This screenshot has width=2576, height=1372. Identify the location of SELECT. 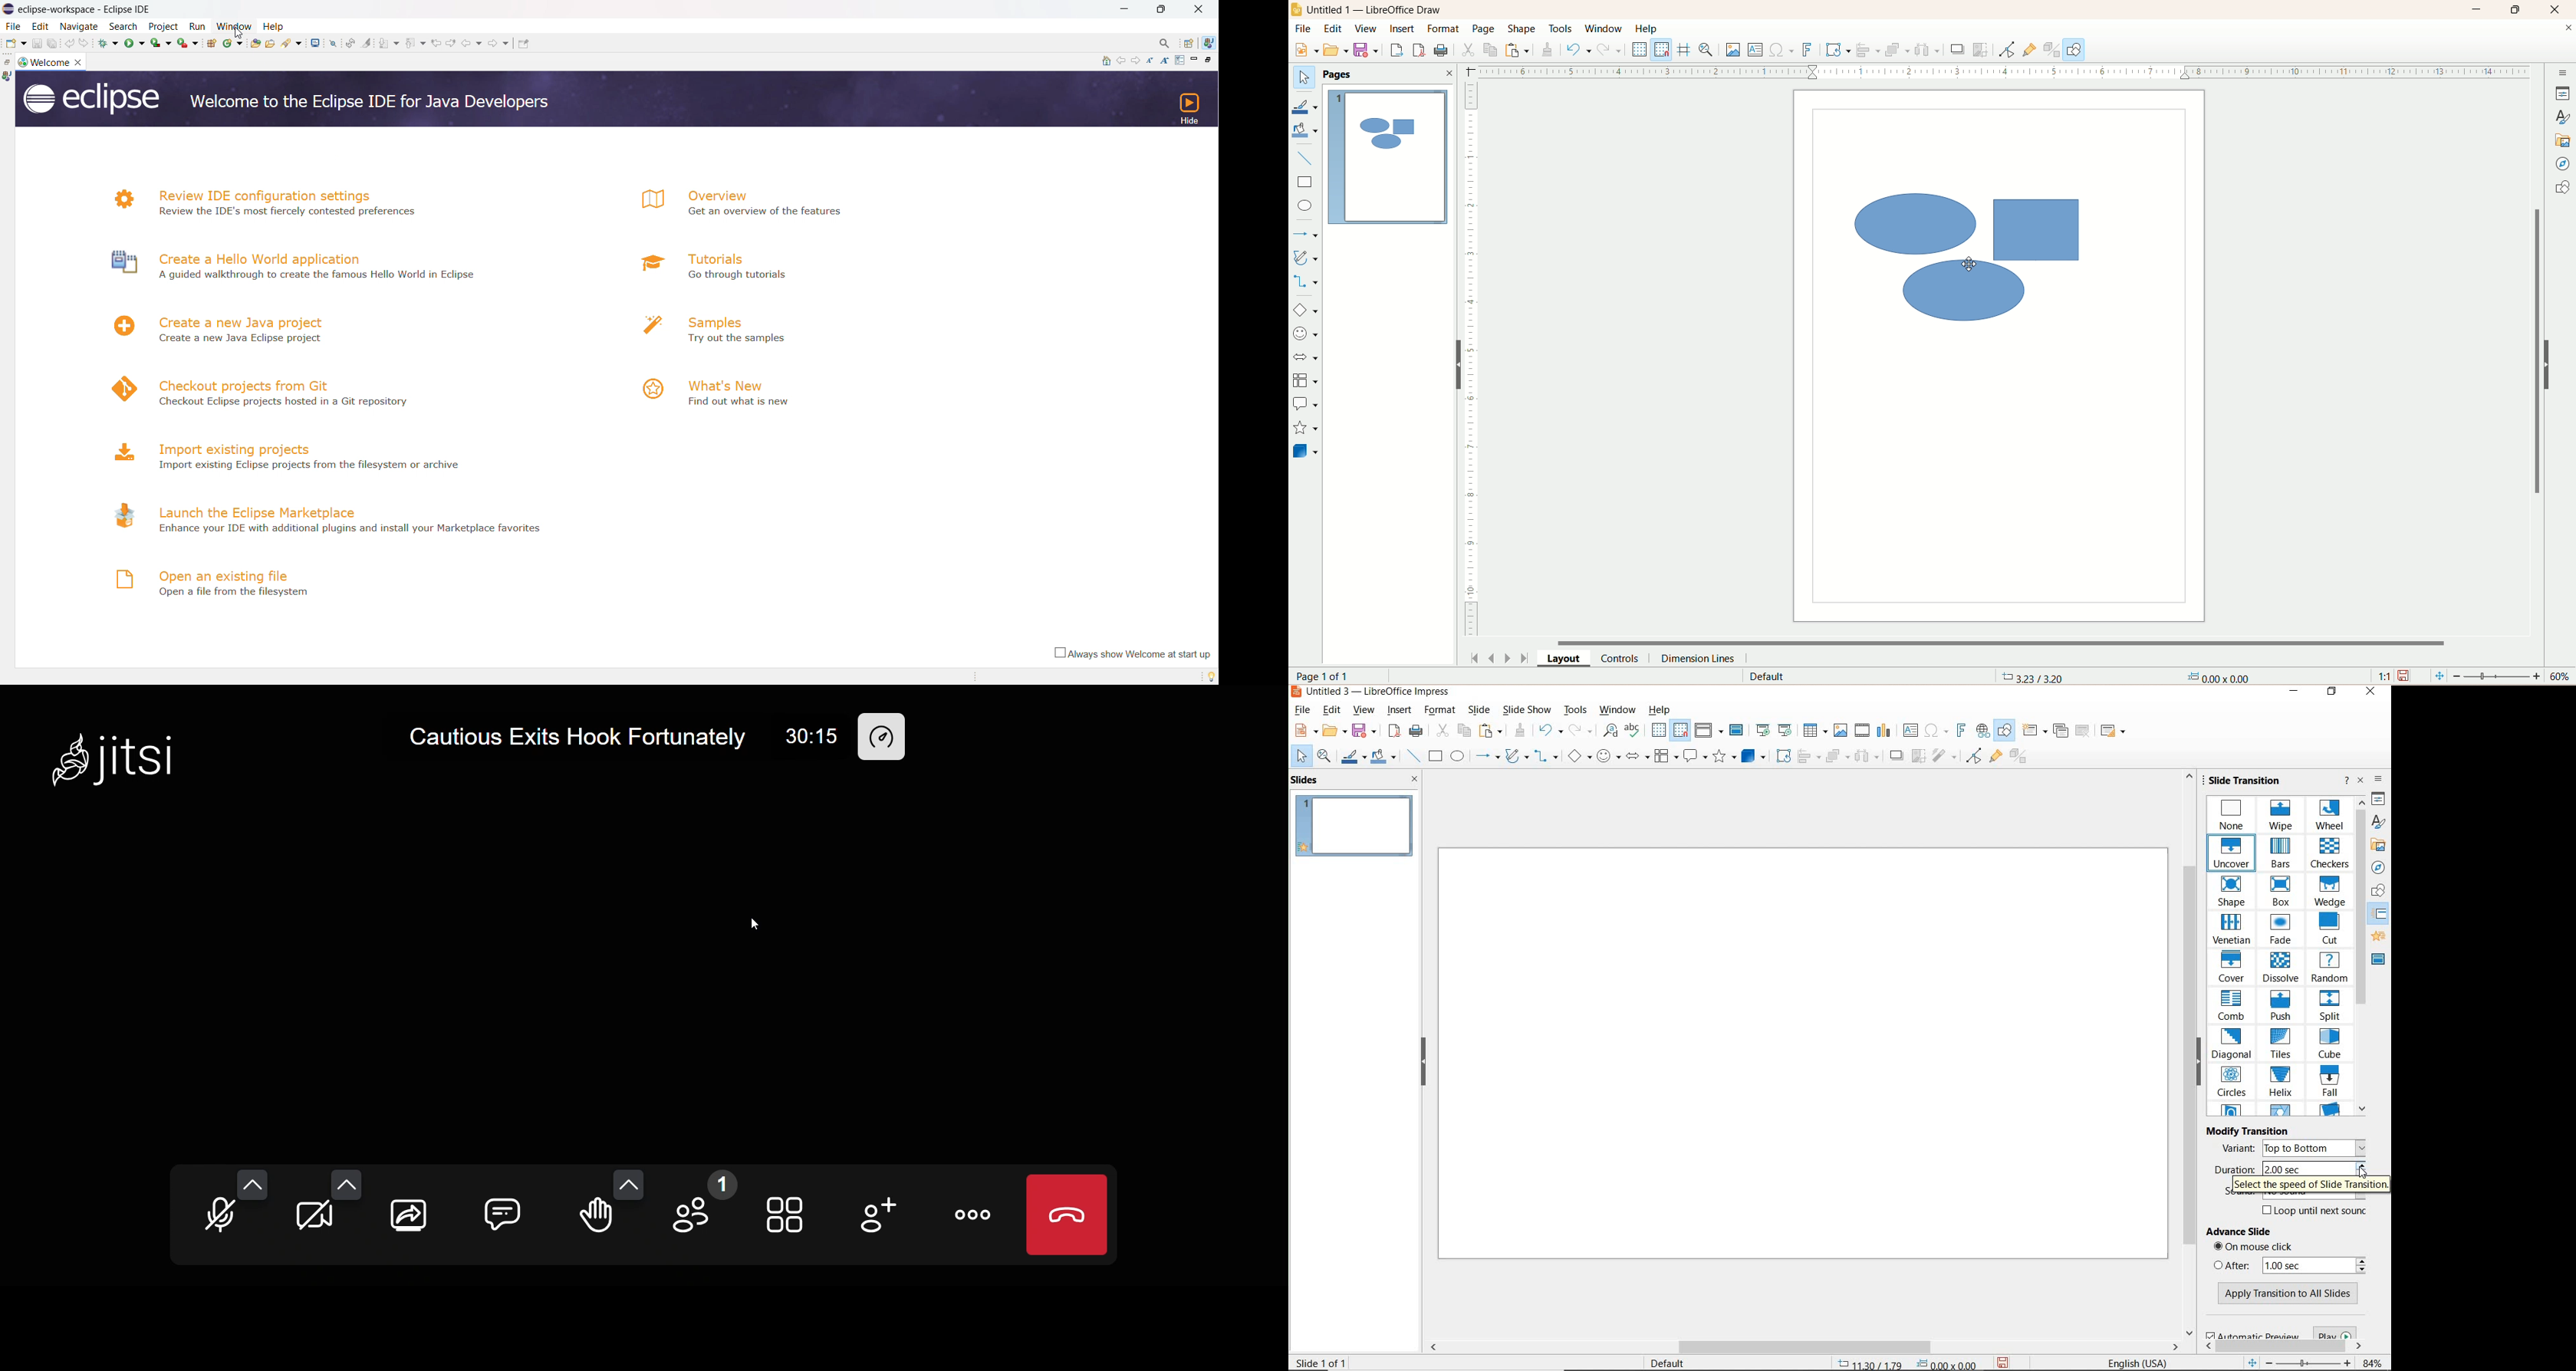
(1299, 756).